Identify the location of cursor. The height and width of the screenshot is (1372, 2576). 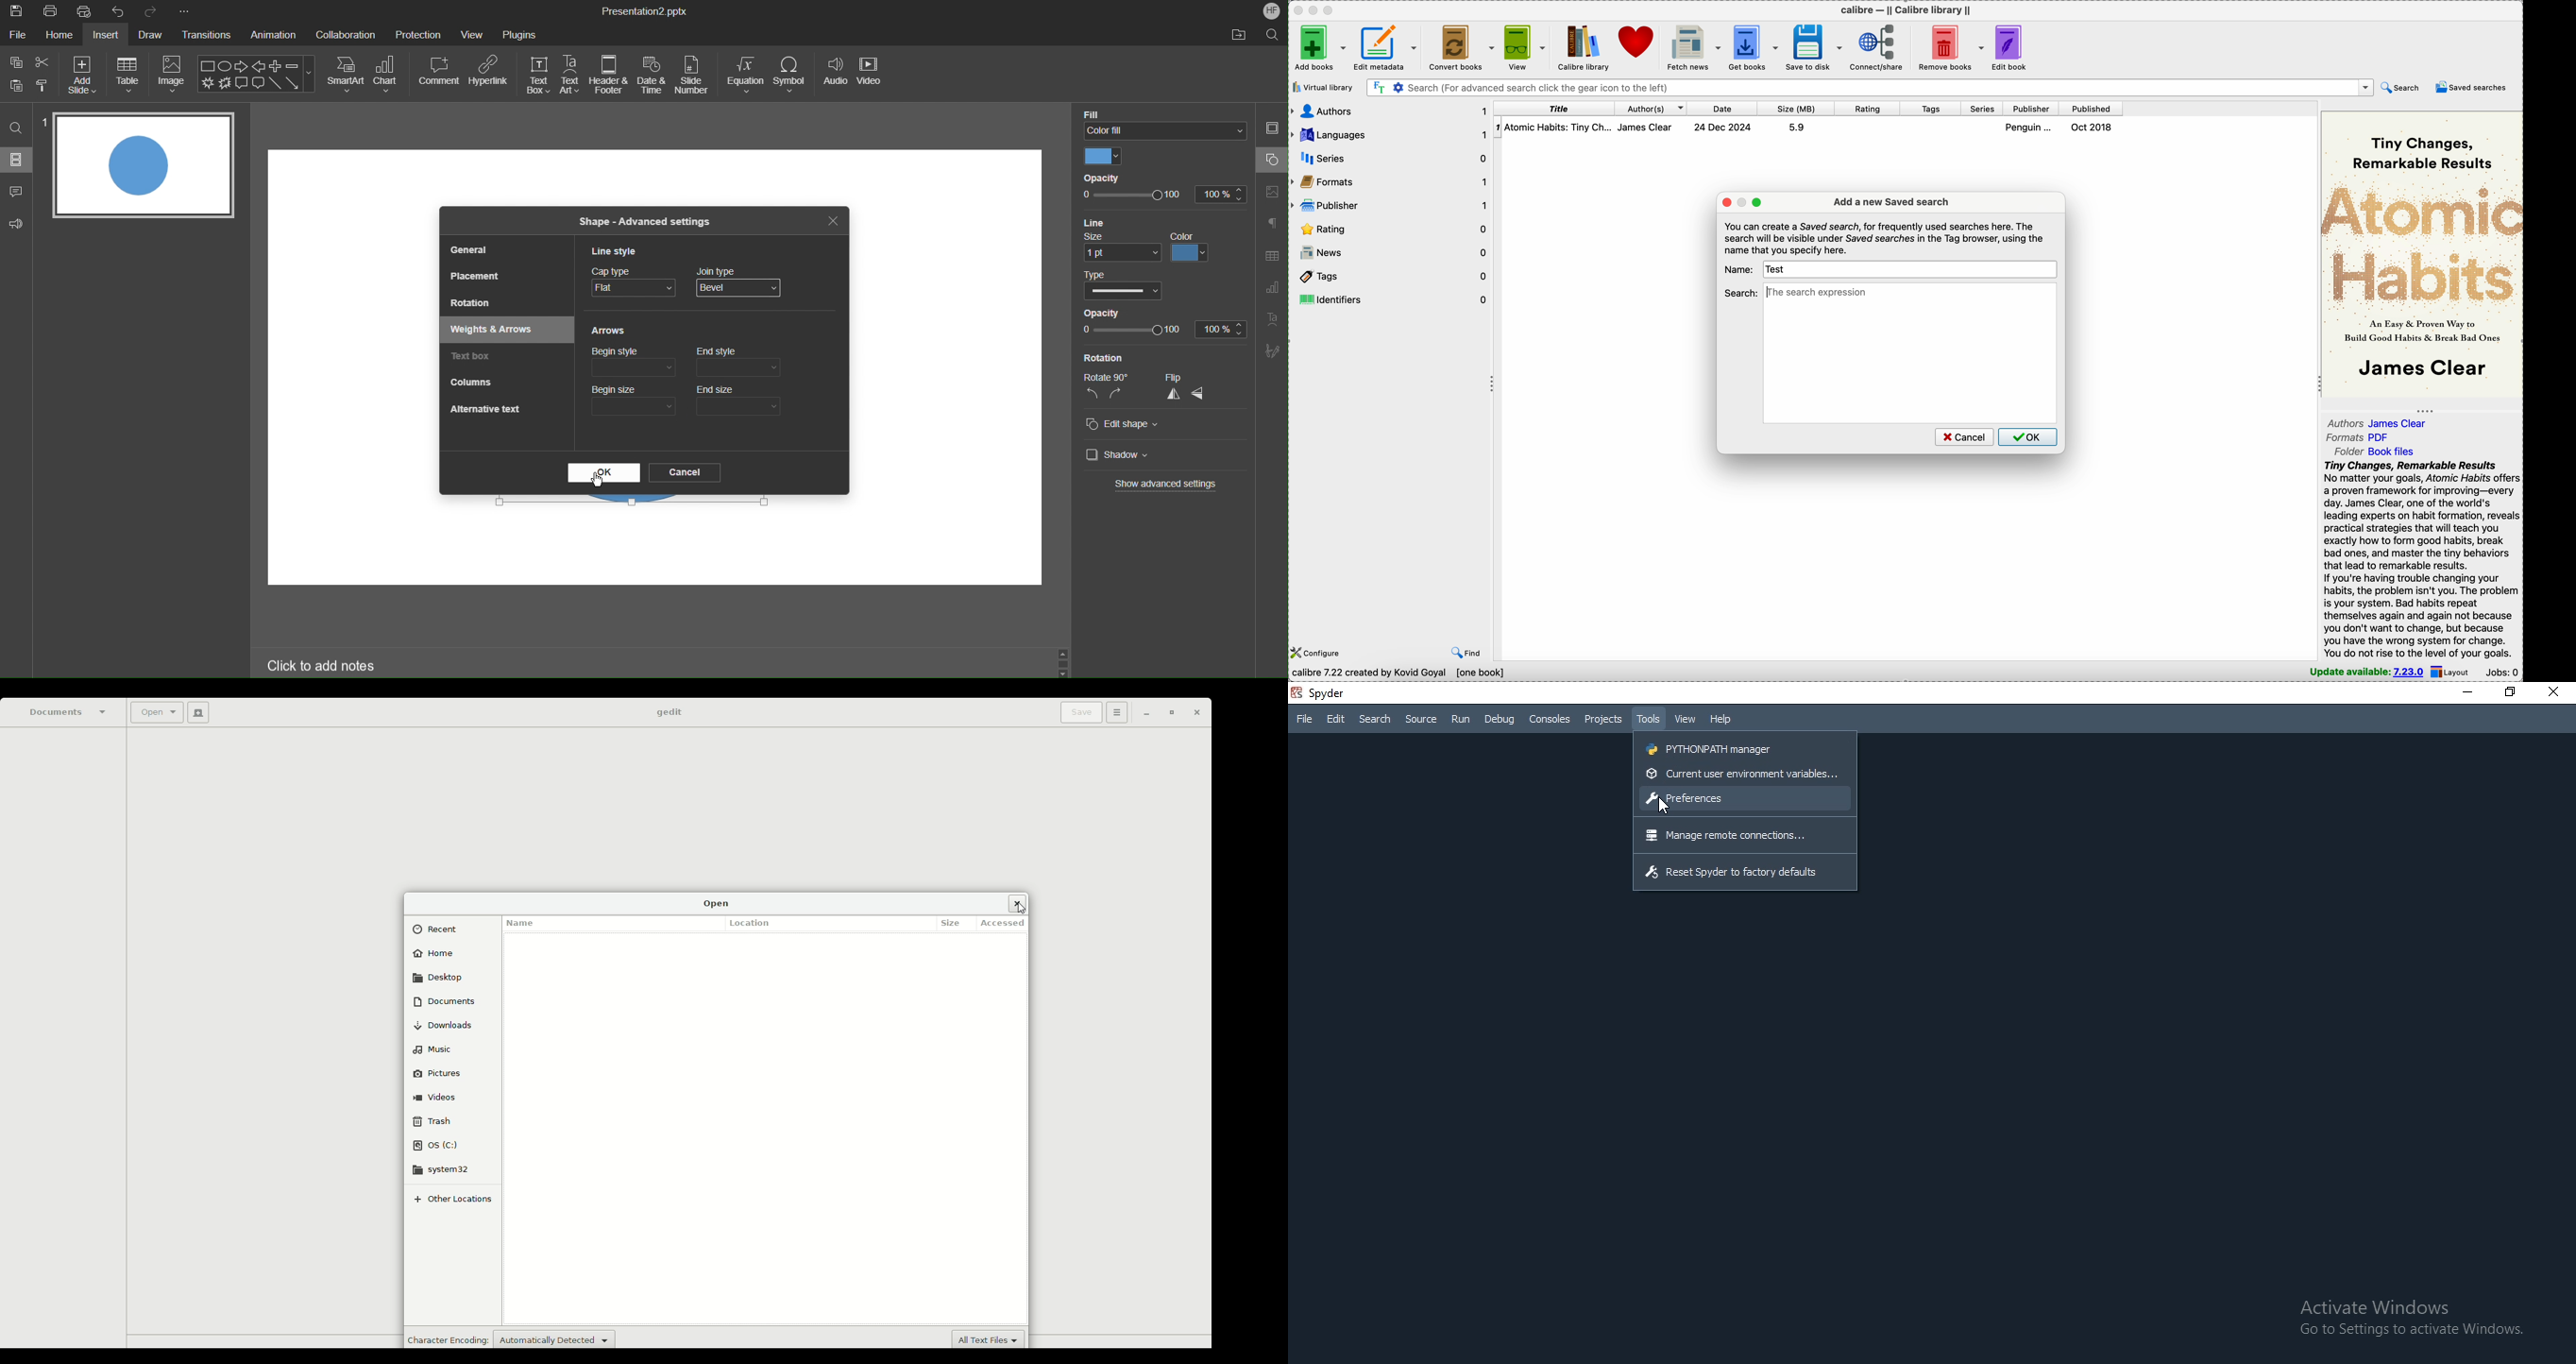
(1669, 807).